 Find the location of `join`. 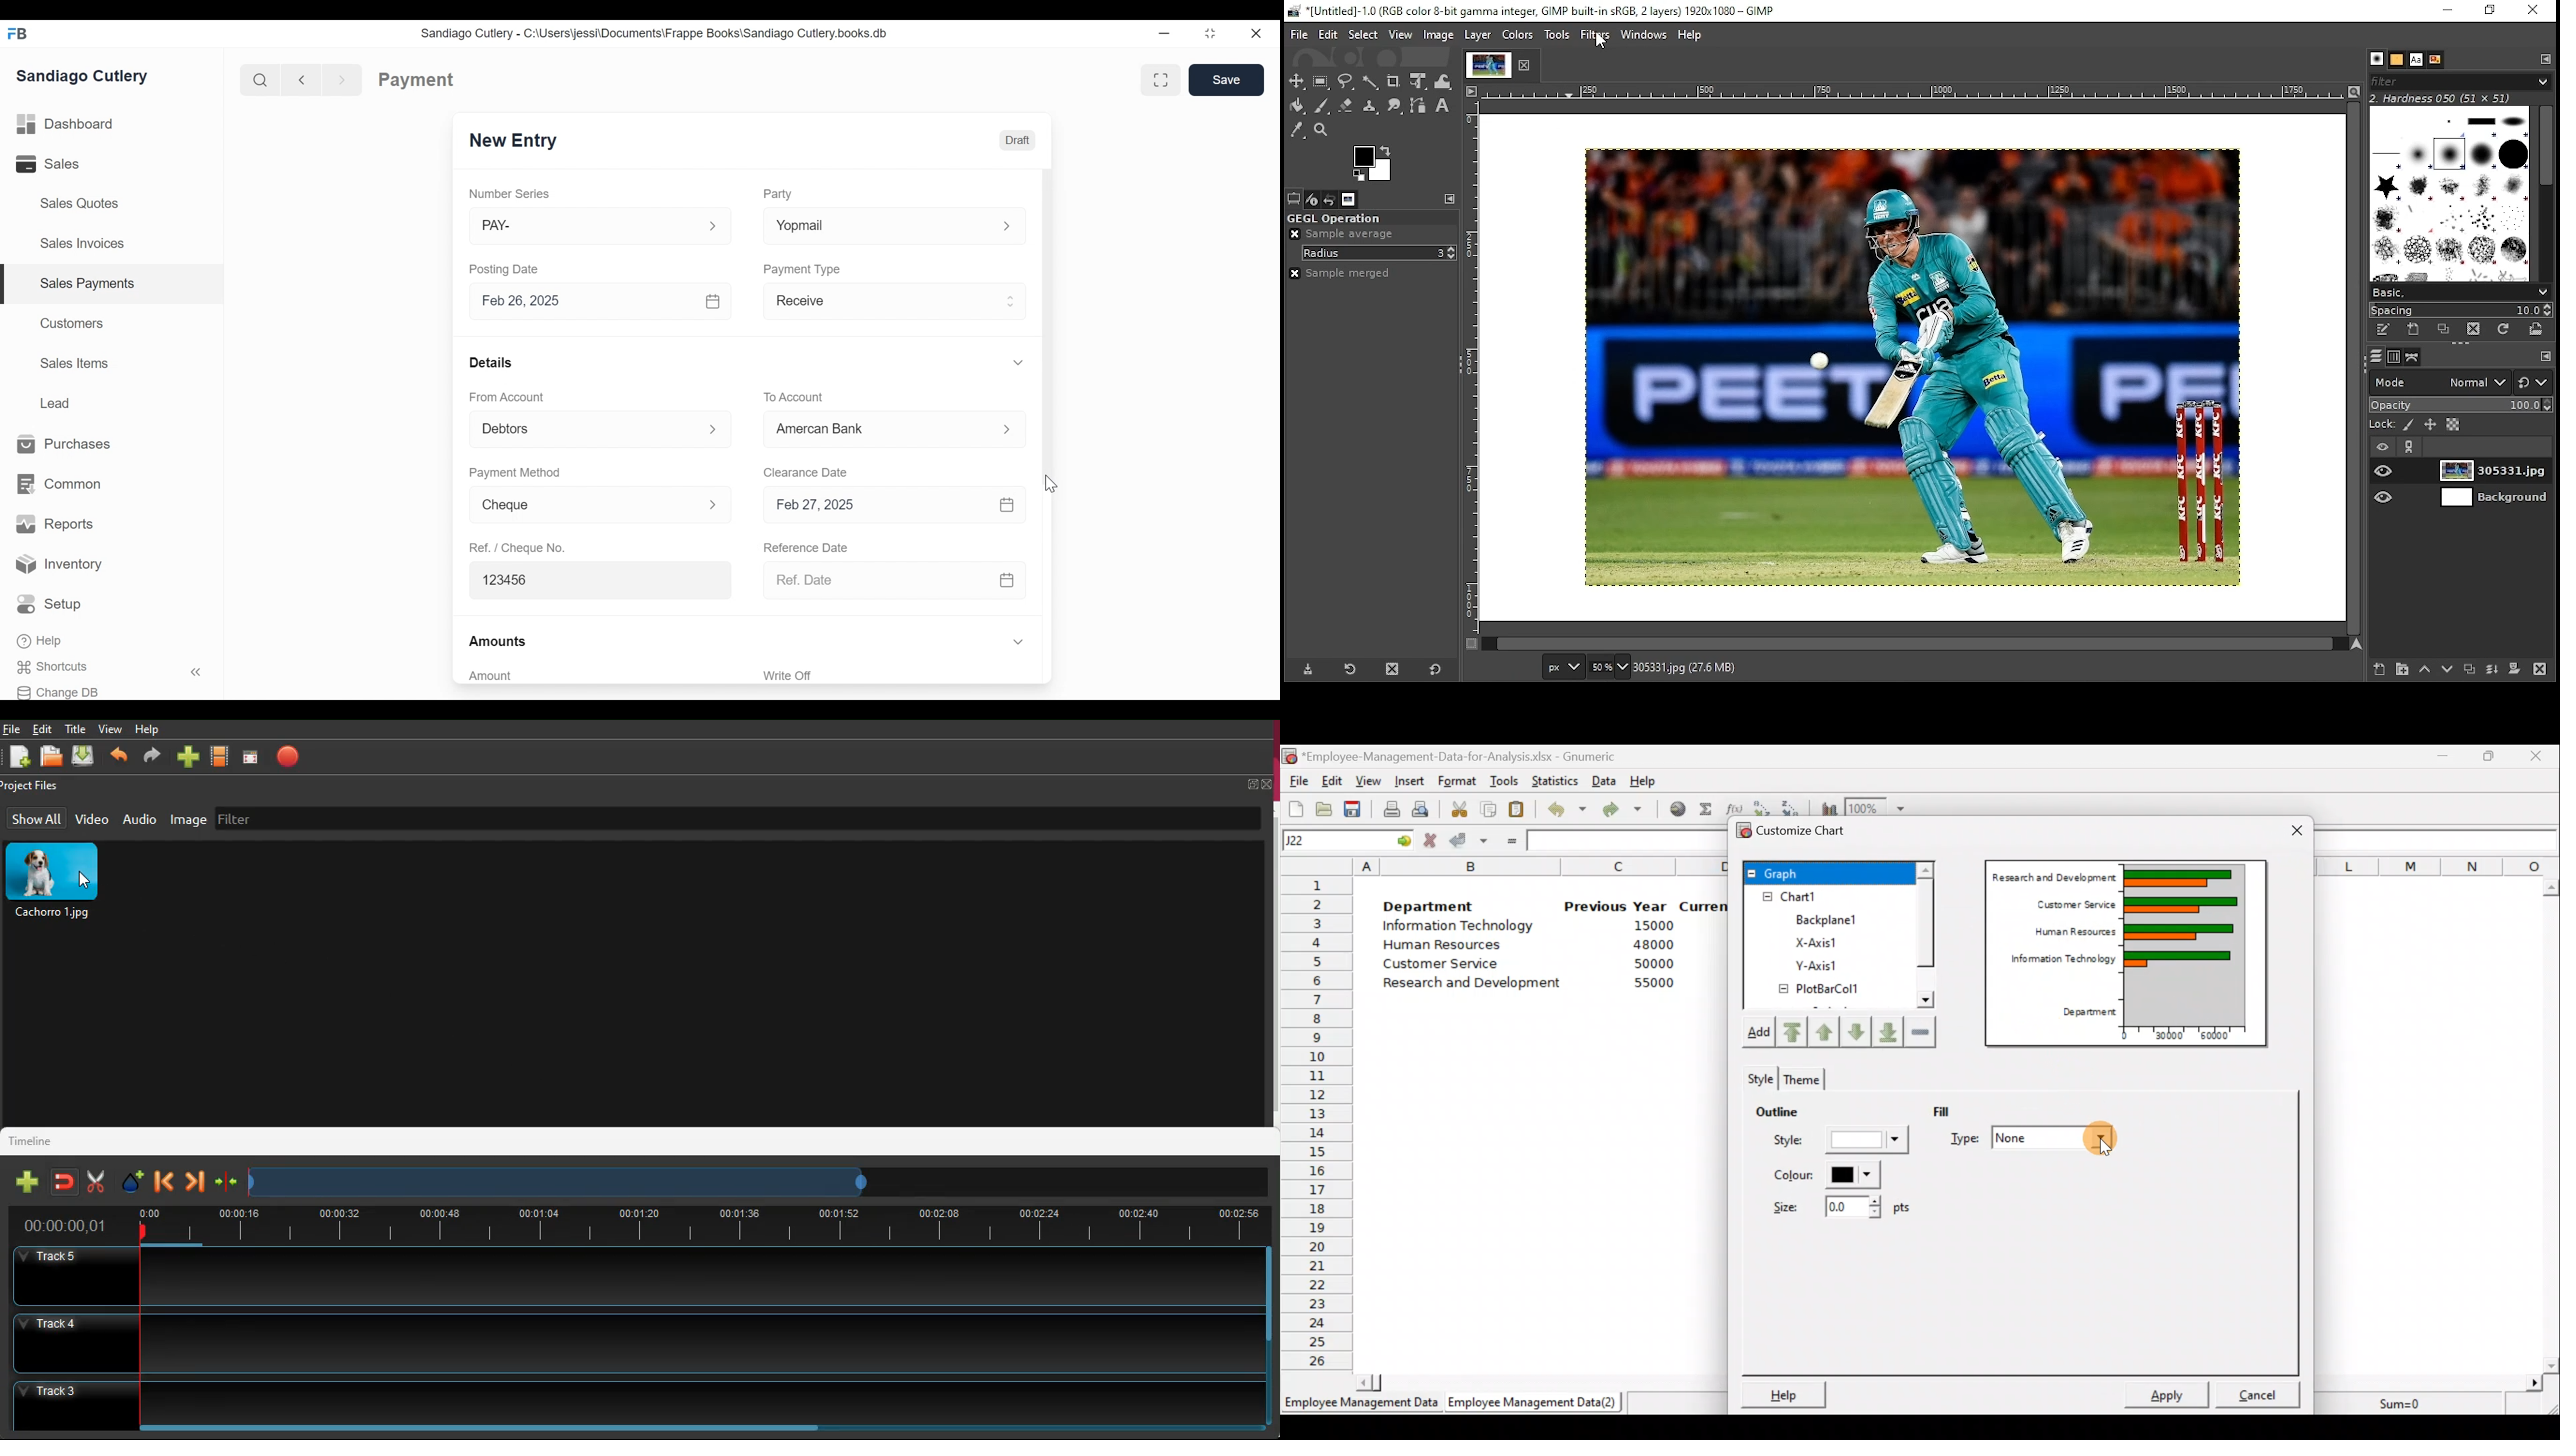

join is located at coordinates (63, 1182).